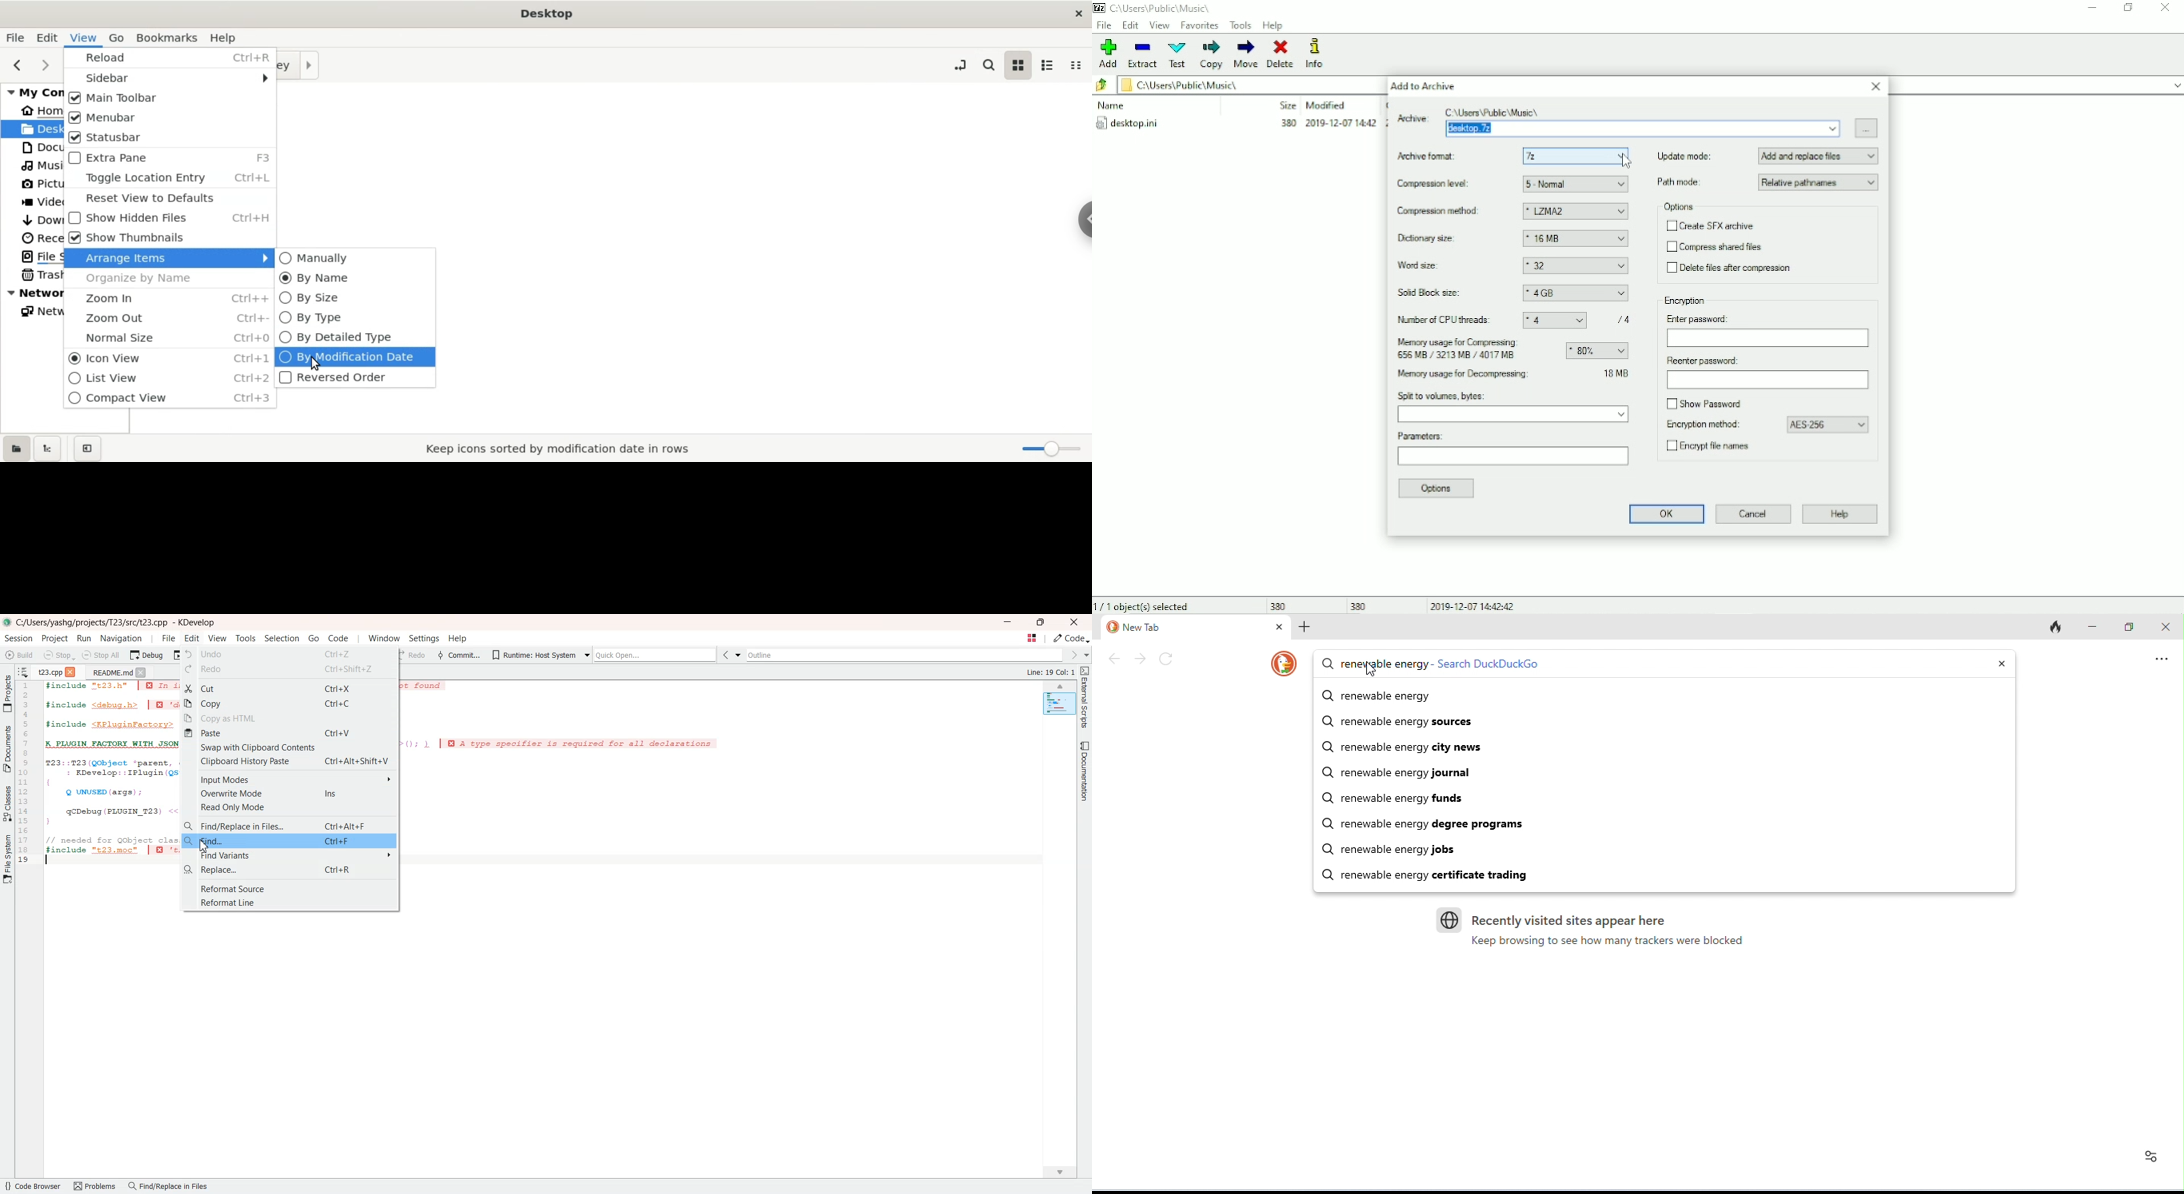 This screenshot has width=2184, height=1204. Describe the element at coordinates (1109, 53) in the screenshot. I see `Add` at that location.